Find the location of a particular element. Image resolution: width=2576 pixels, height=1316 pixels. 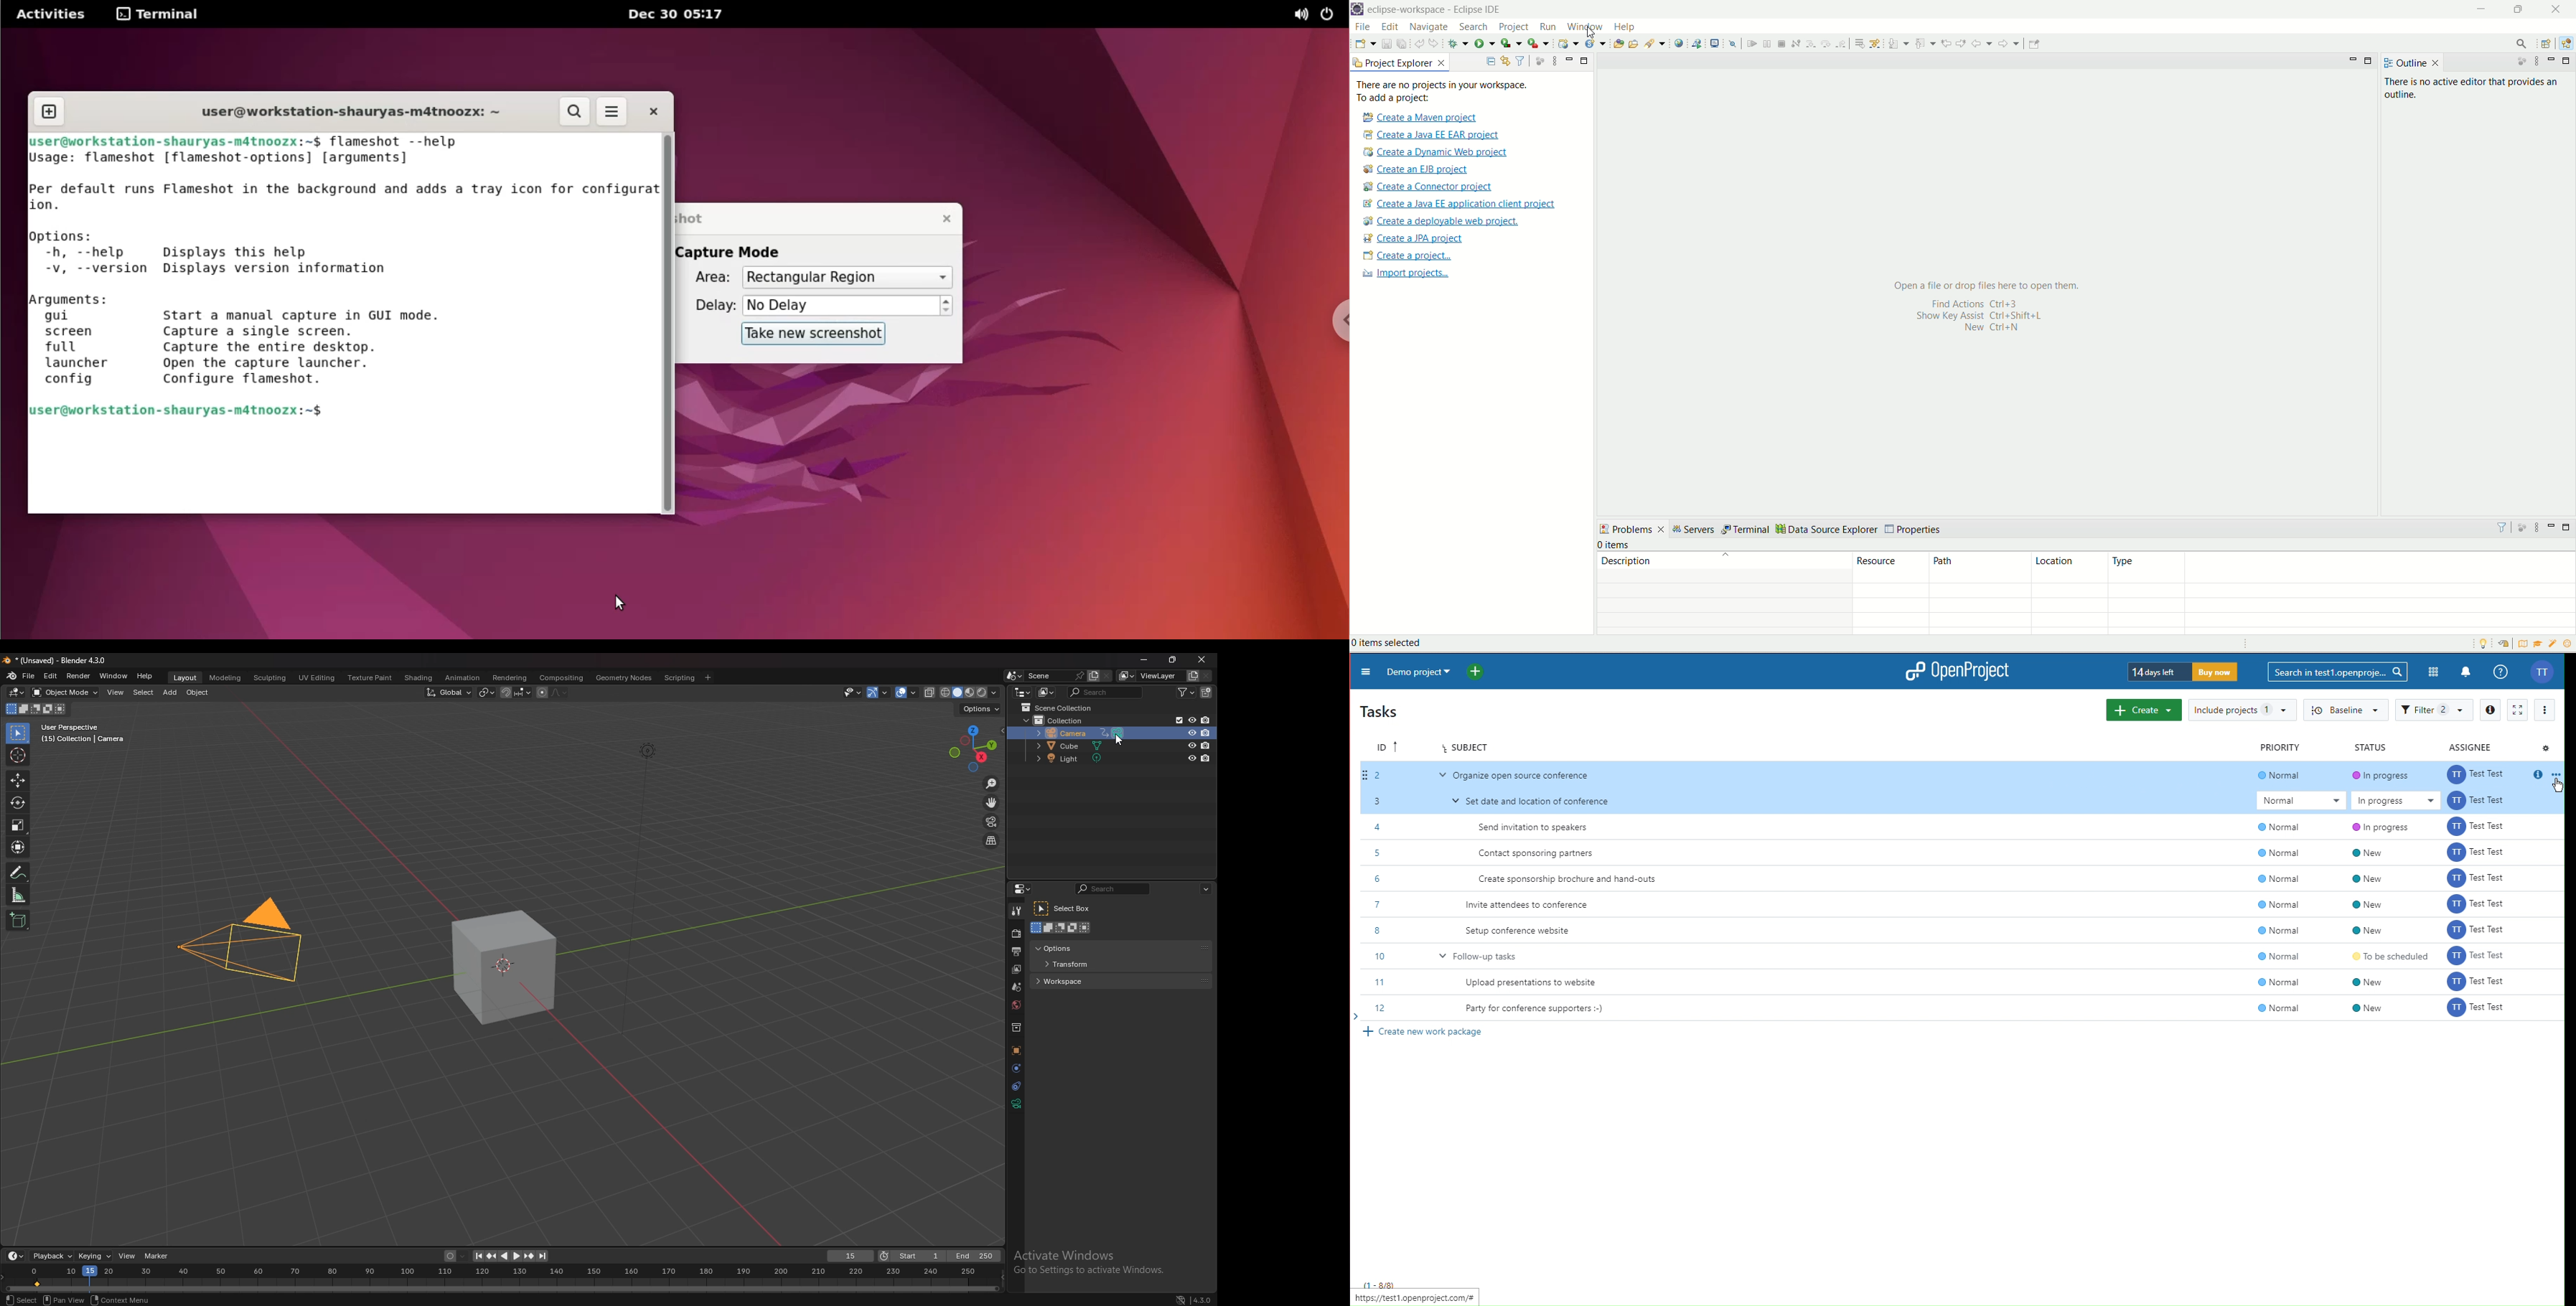

camera view is located at coordinates (992, 821).